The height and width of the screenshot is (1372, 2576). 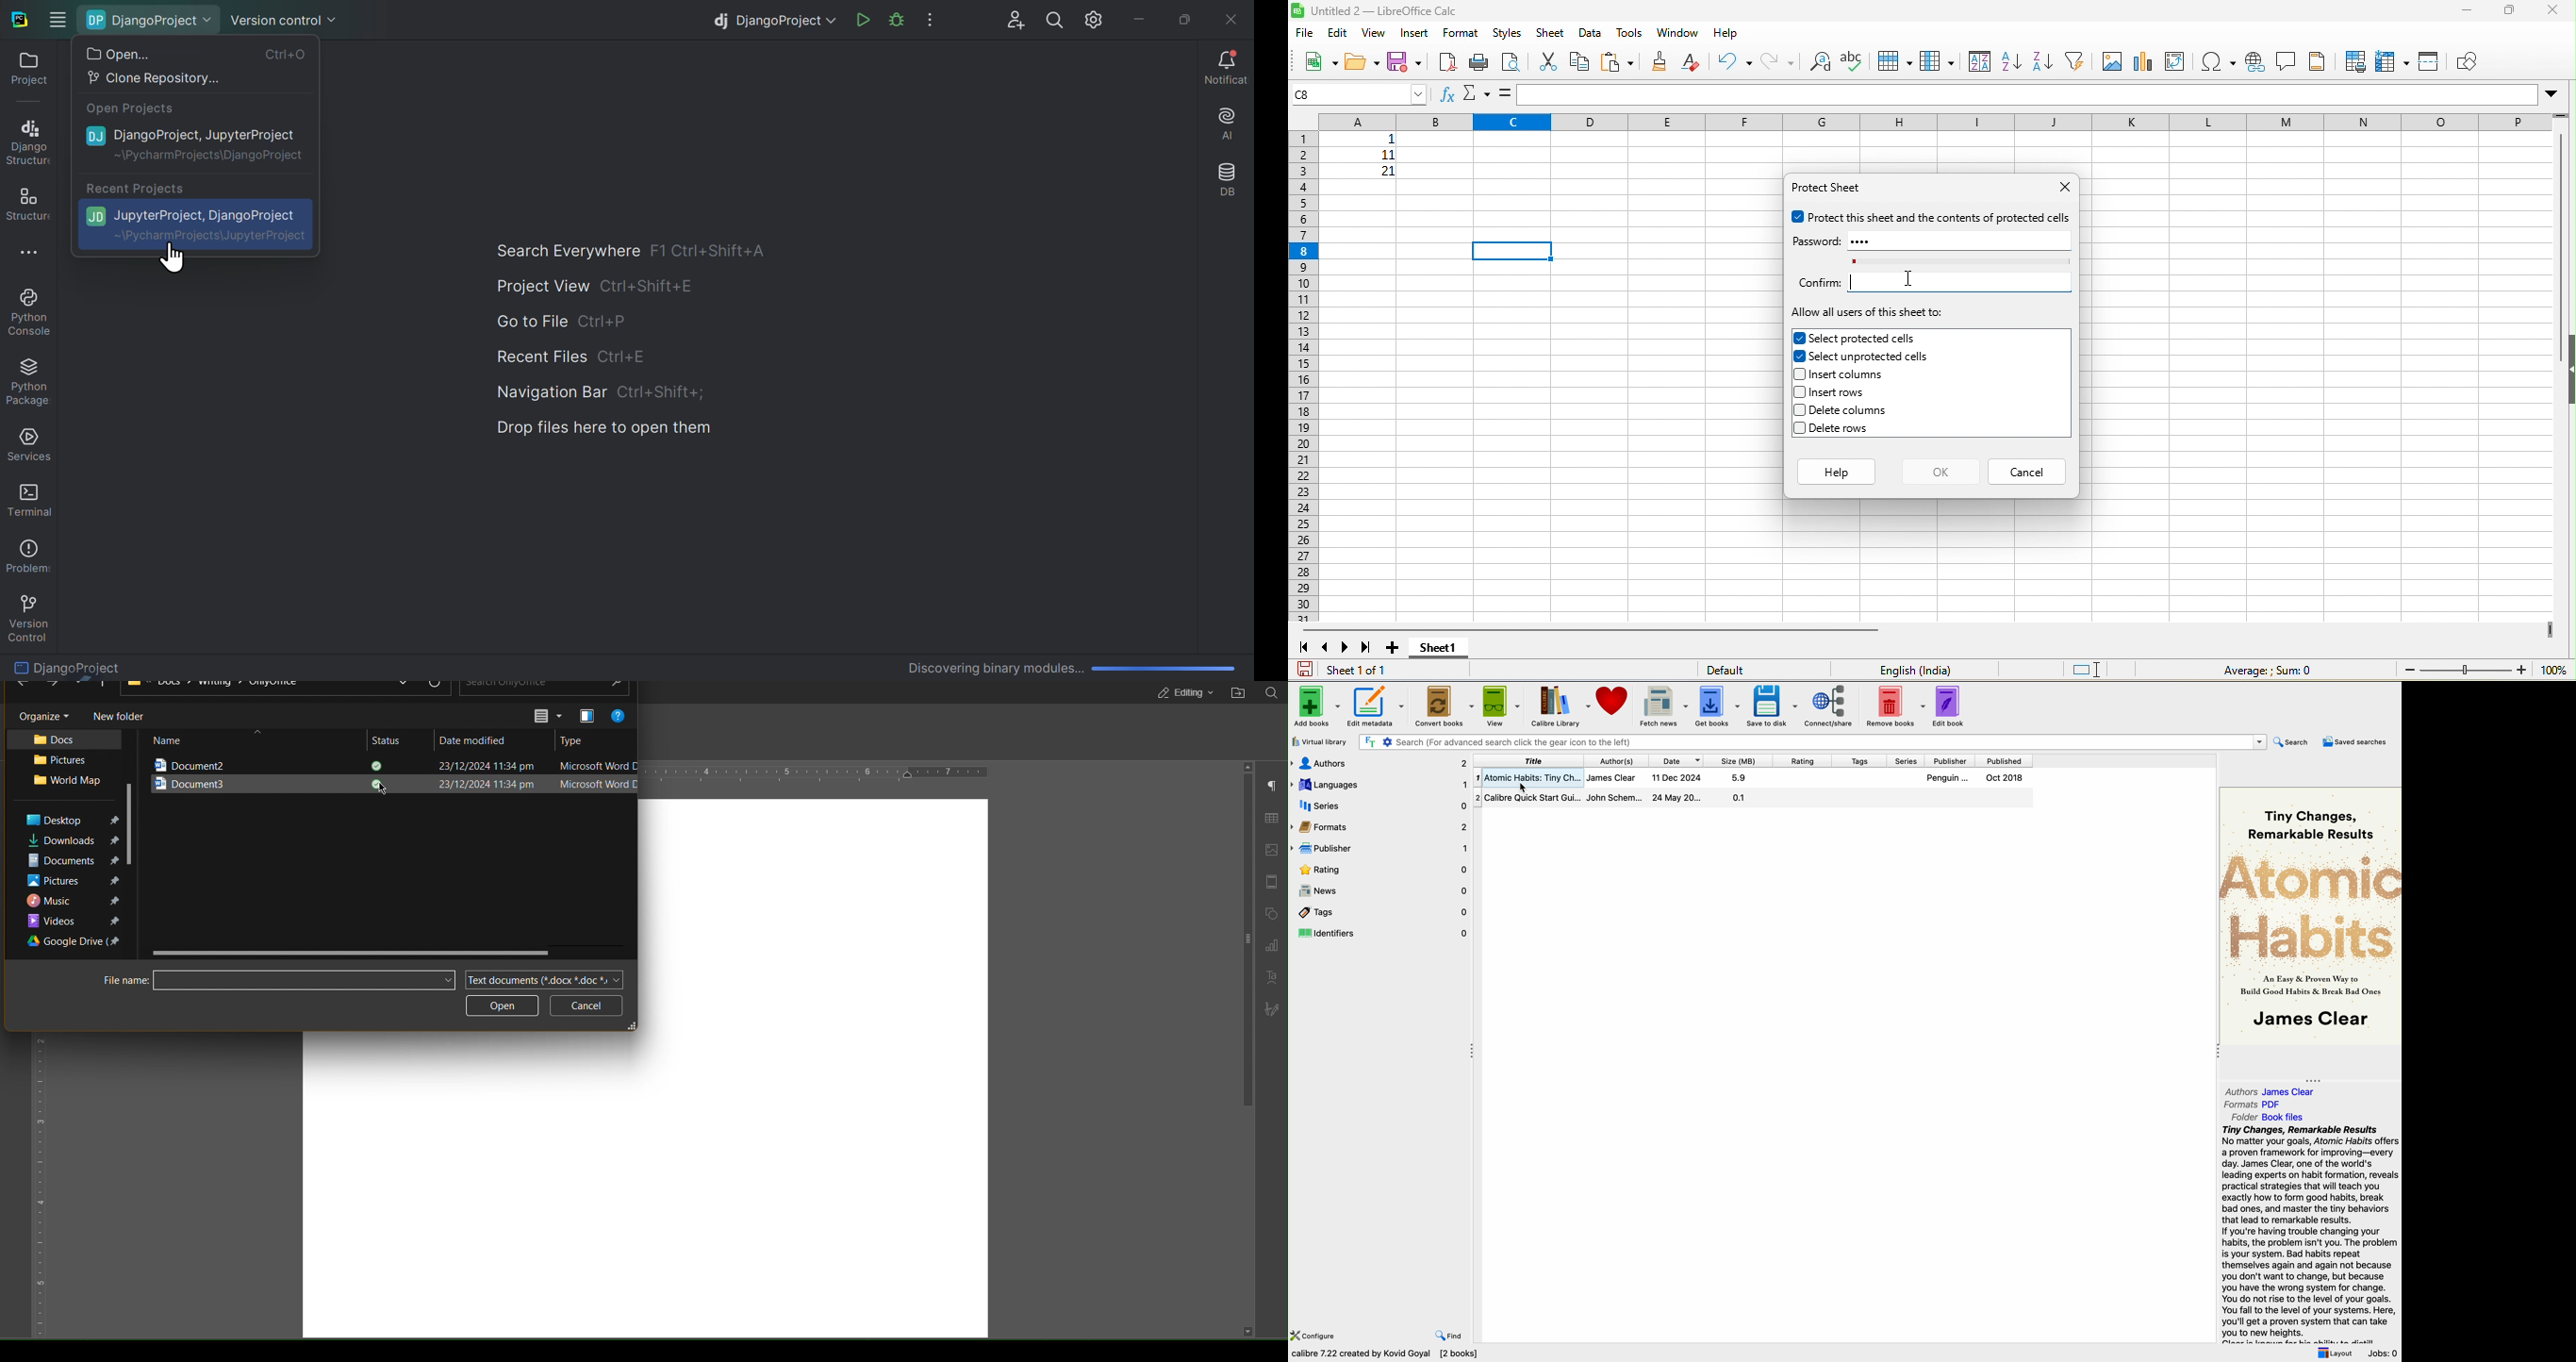 I want to click on sheet, so click(x=1552, y=33).